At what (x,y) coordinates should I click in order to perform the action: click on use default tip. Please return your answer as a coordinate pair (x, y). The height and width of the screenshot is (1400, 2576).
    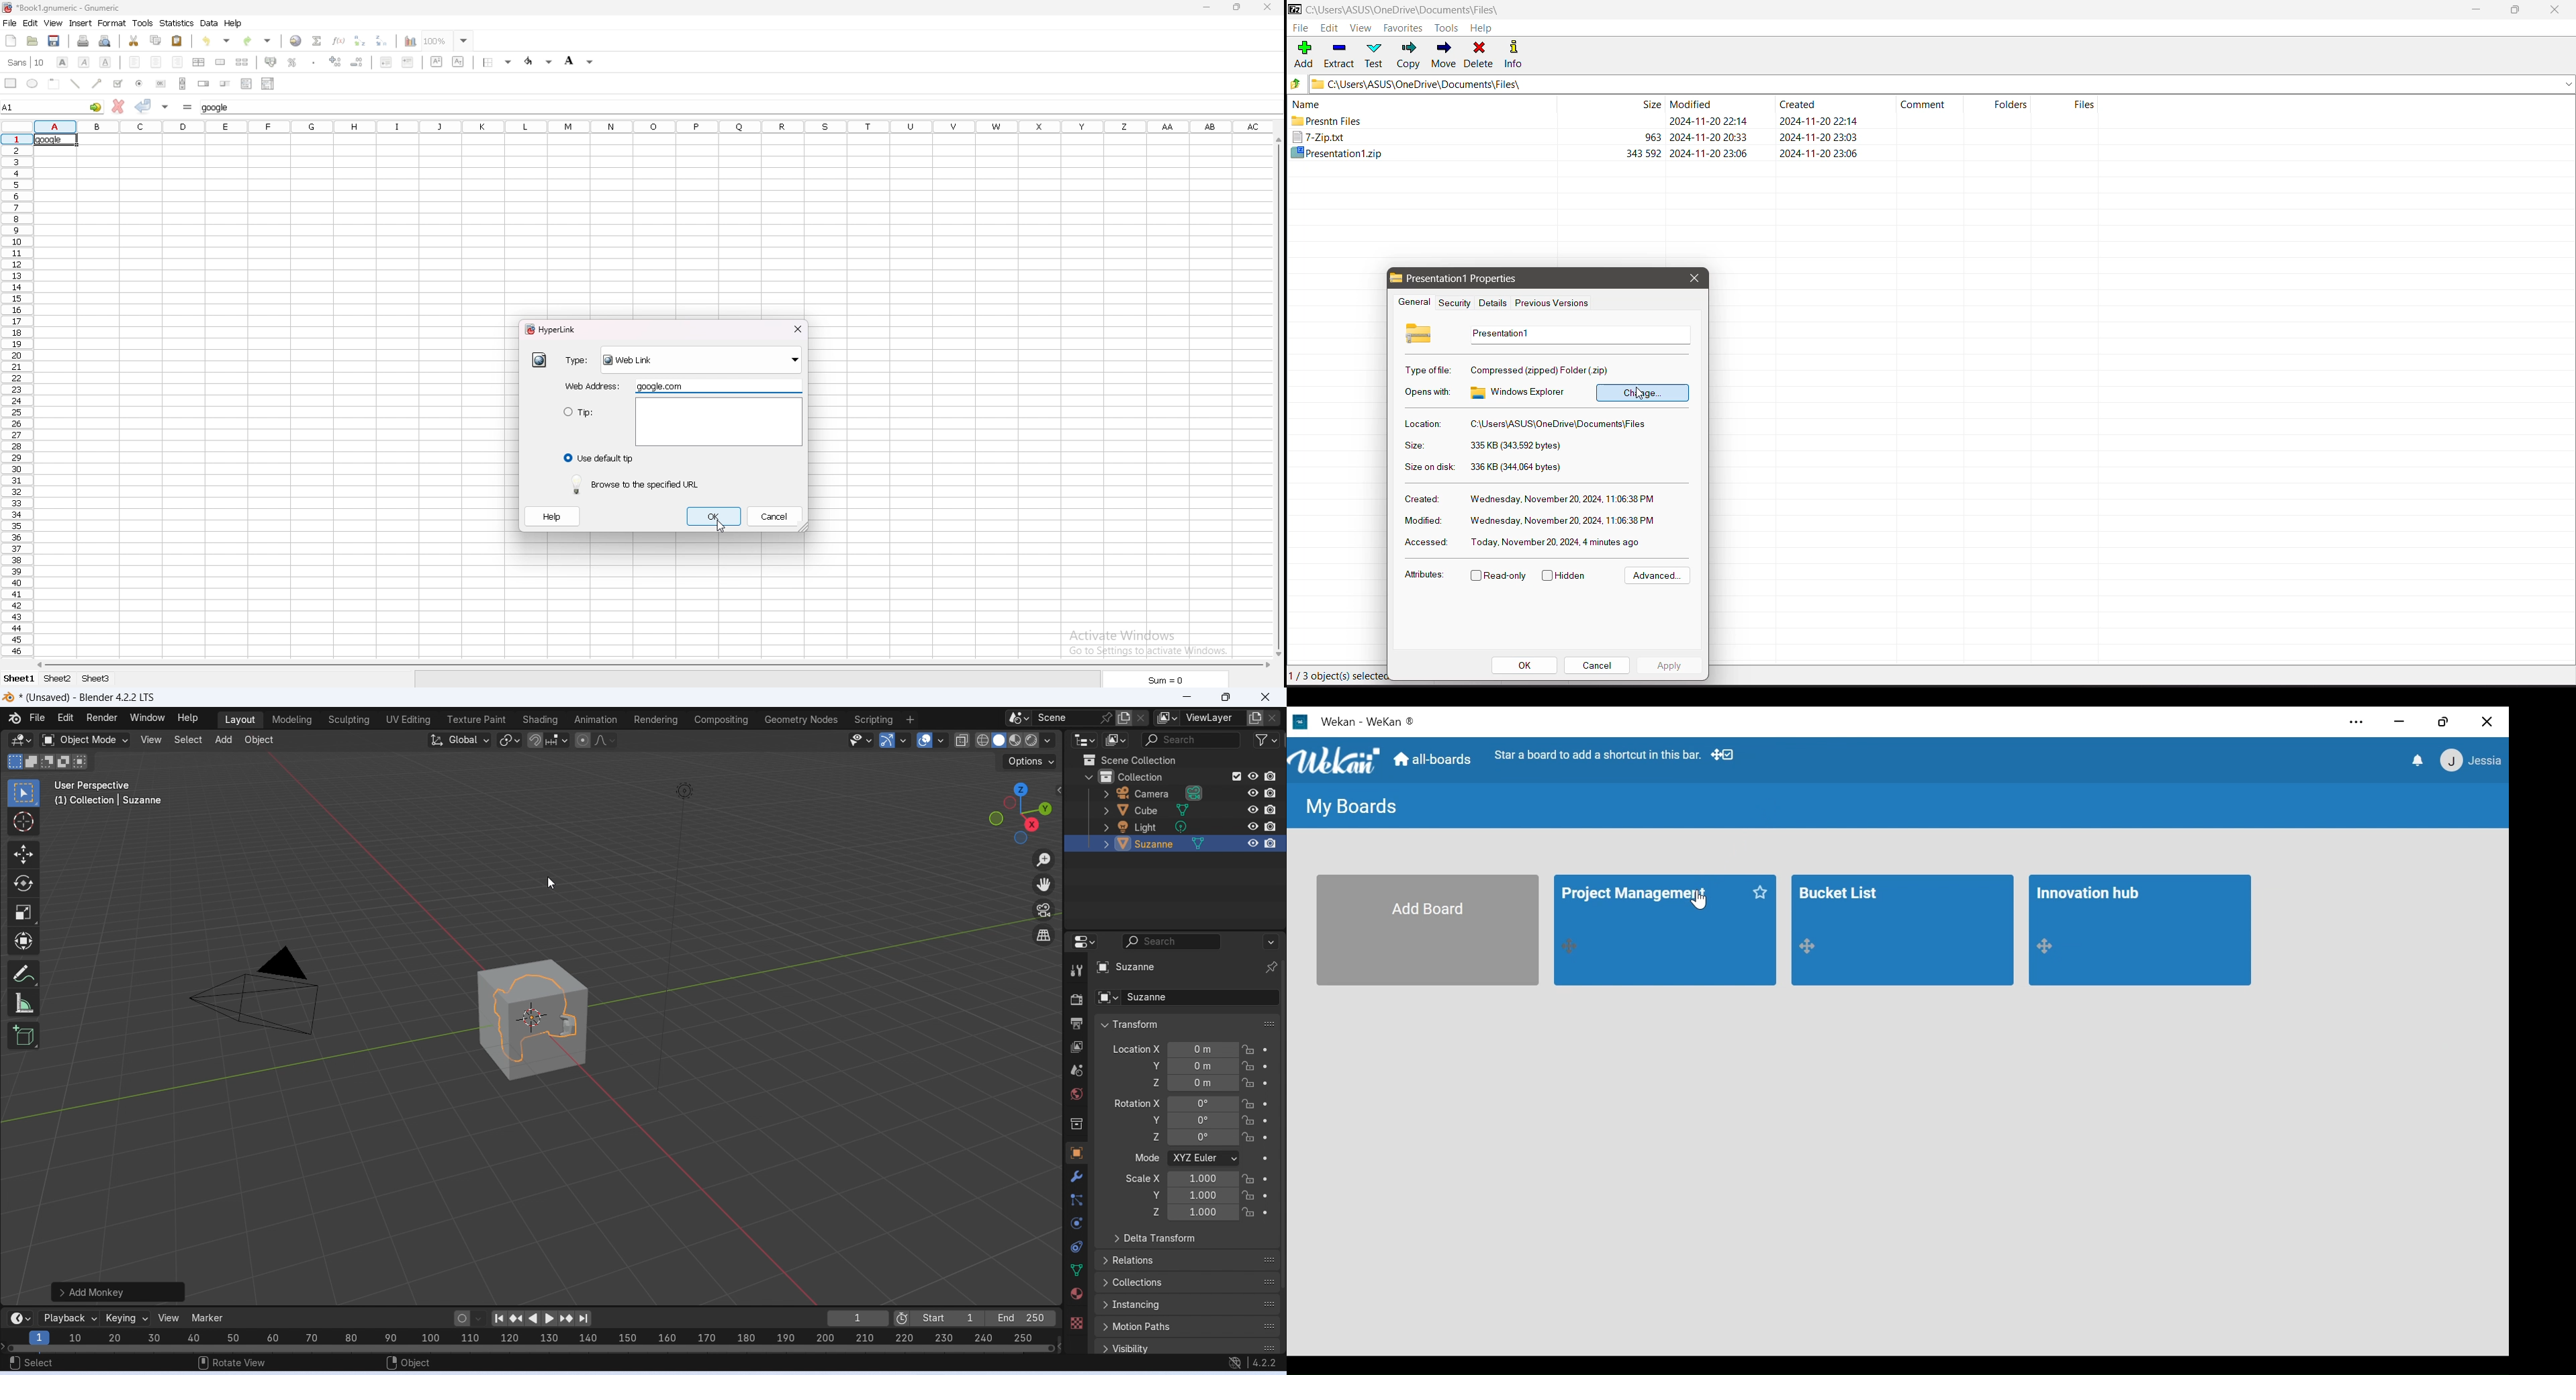
    Looking at the image, I should click on (599, 458).